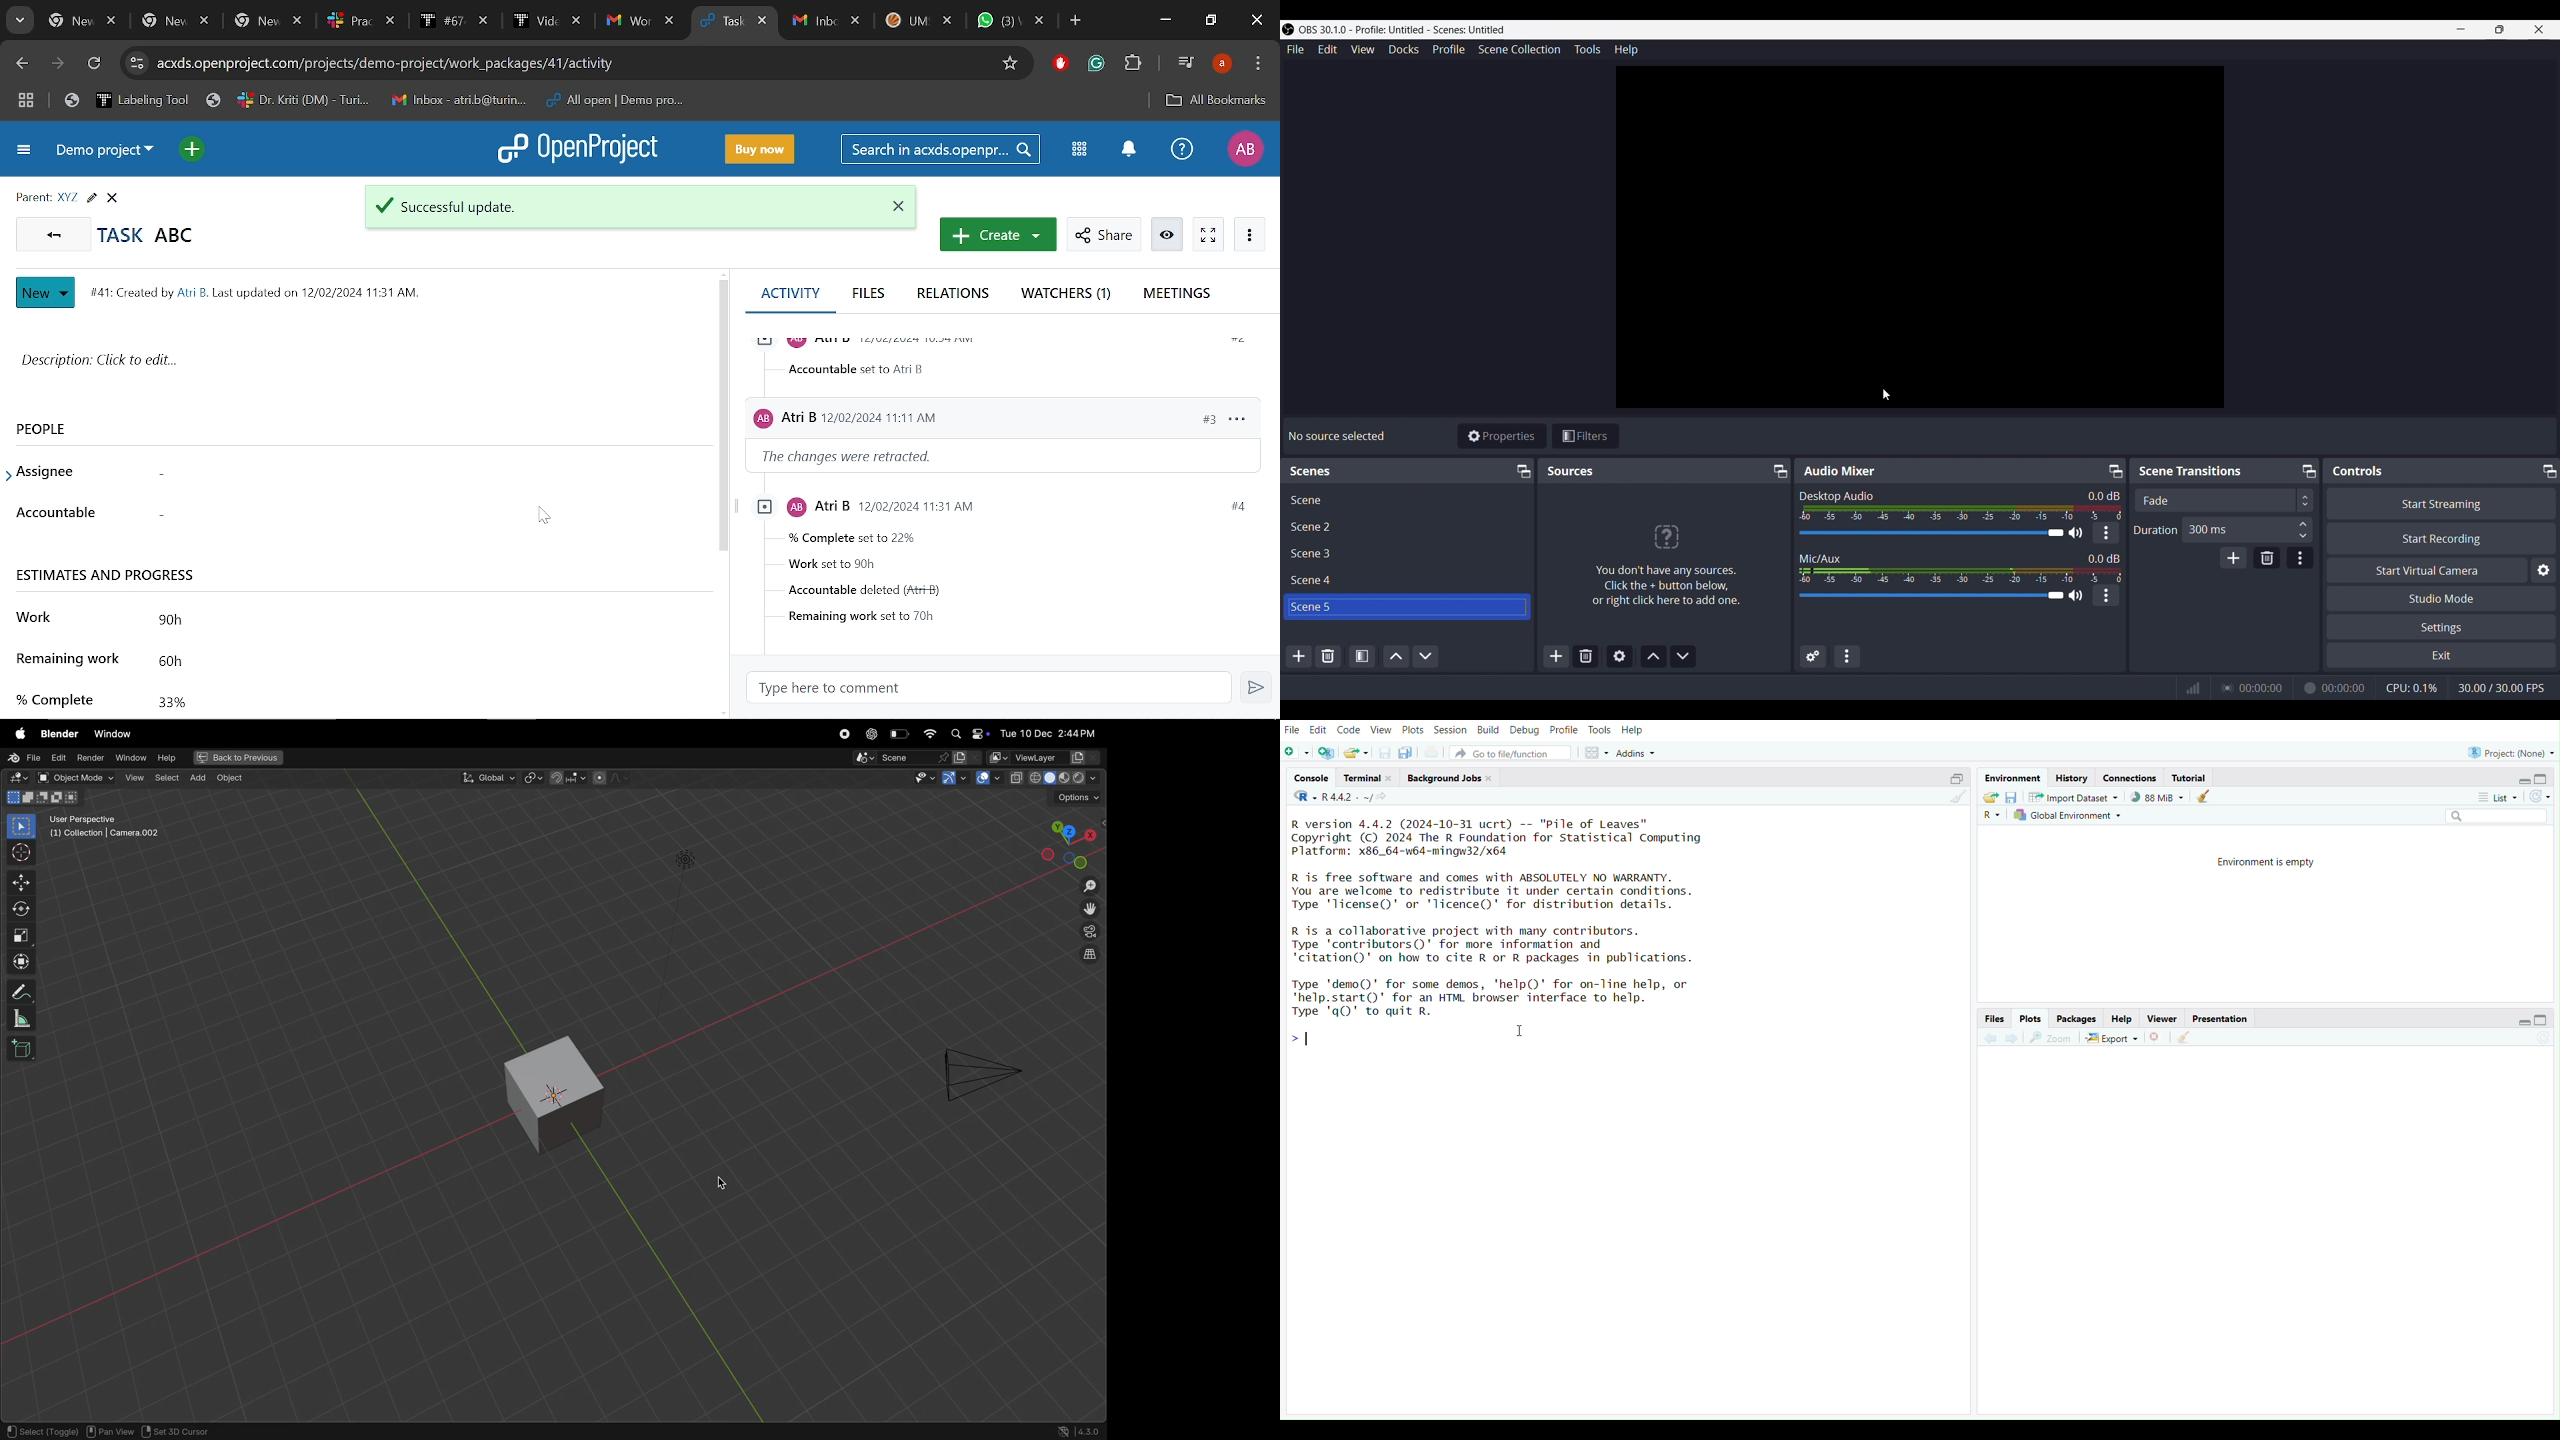 The width and height of the screenshot is (2576, 1456). I want to click on Load workspace, so click(1991, 796).